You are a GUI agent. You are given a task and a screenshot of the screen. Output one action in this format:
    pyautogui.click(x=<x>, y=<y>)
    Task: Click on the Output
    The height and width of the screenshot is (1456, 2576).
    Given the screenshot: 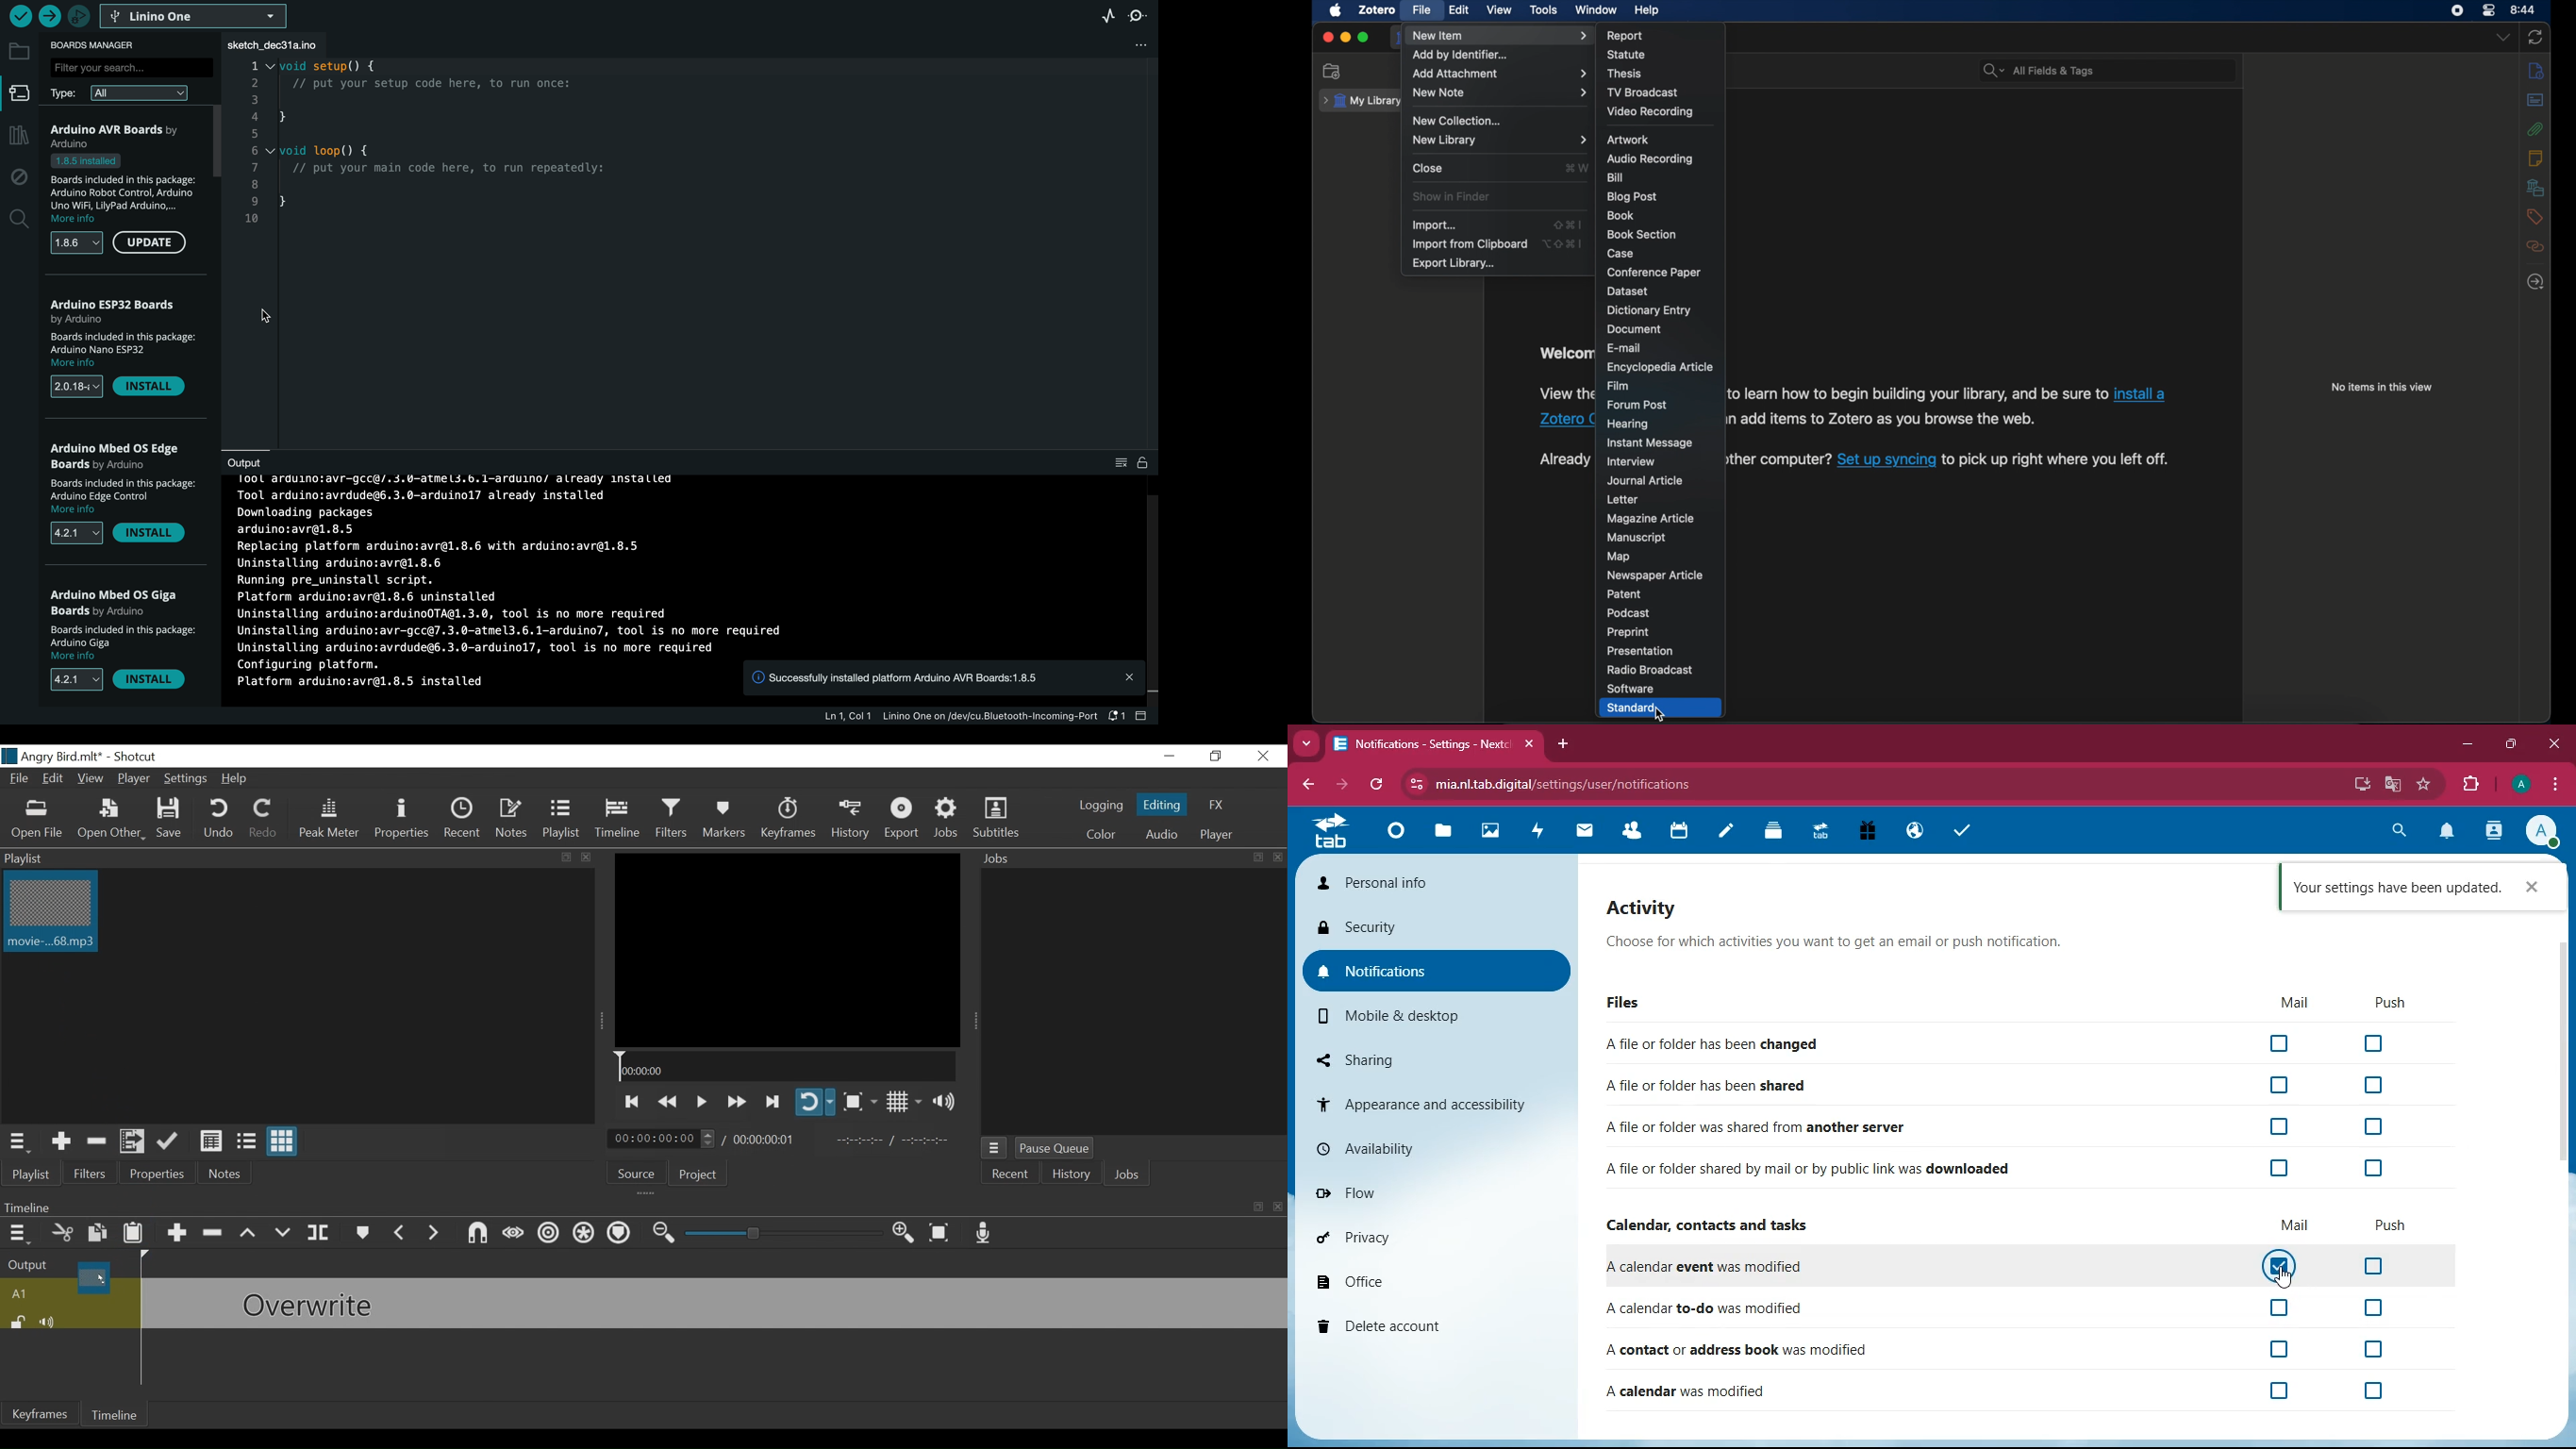 What is the action you would take?
    pyautogui.click(x=65, y=1262)
    